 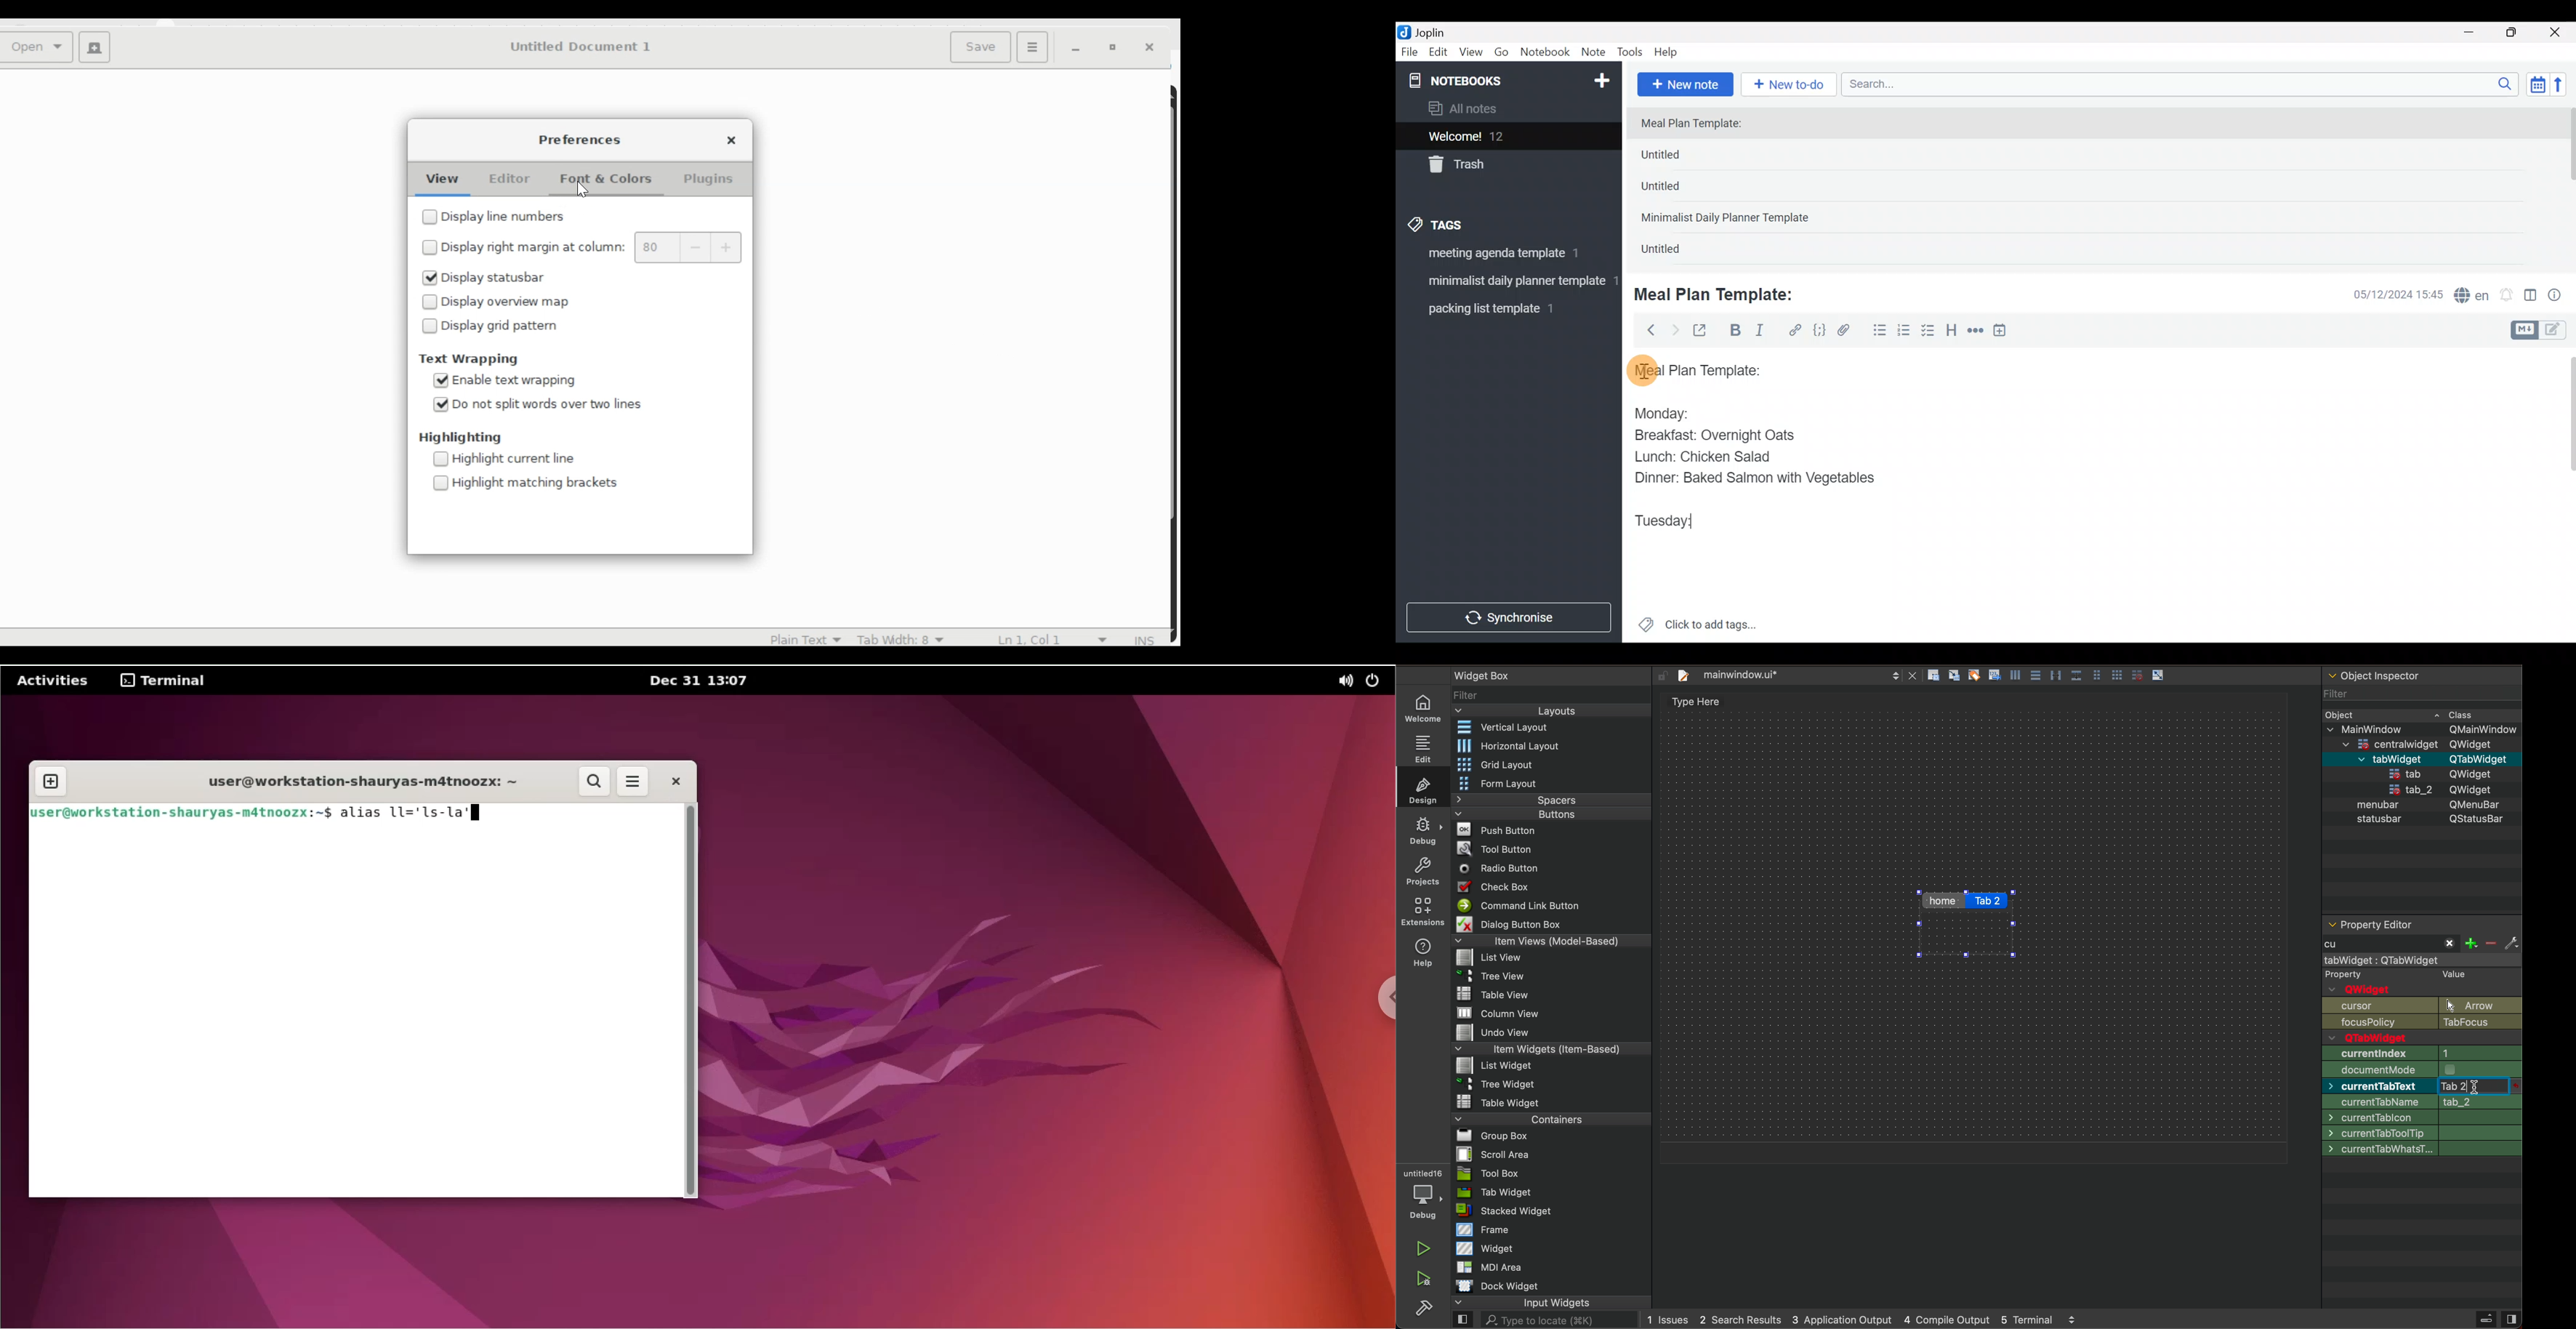 I want to click on mainwindow, so click(x=2424, y=960).